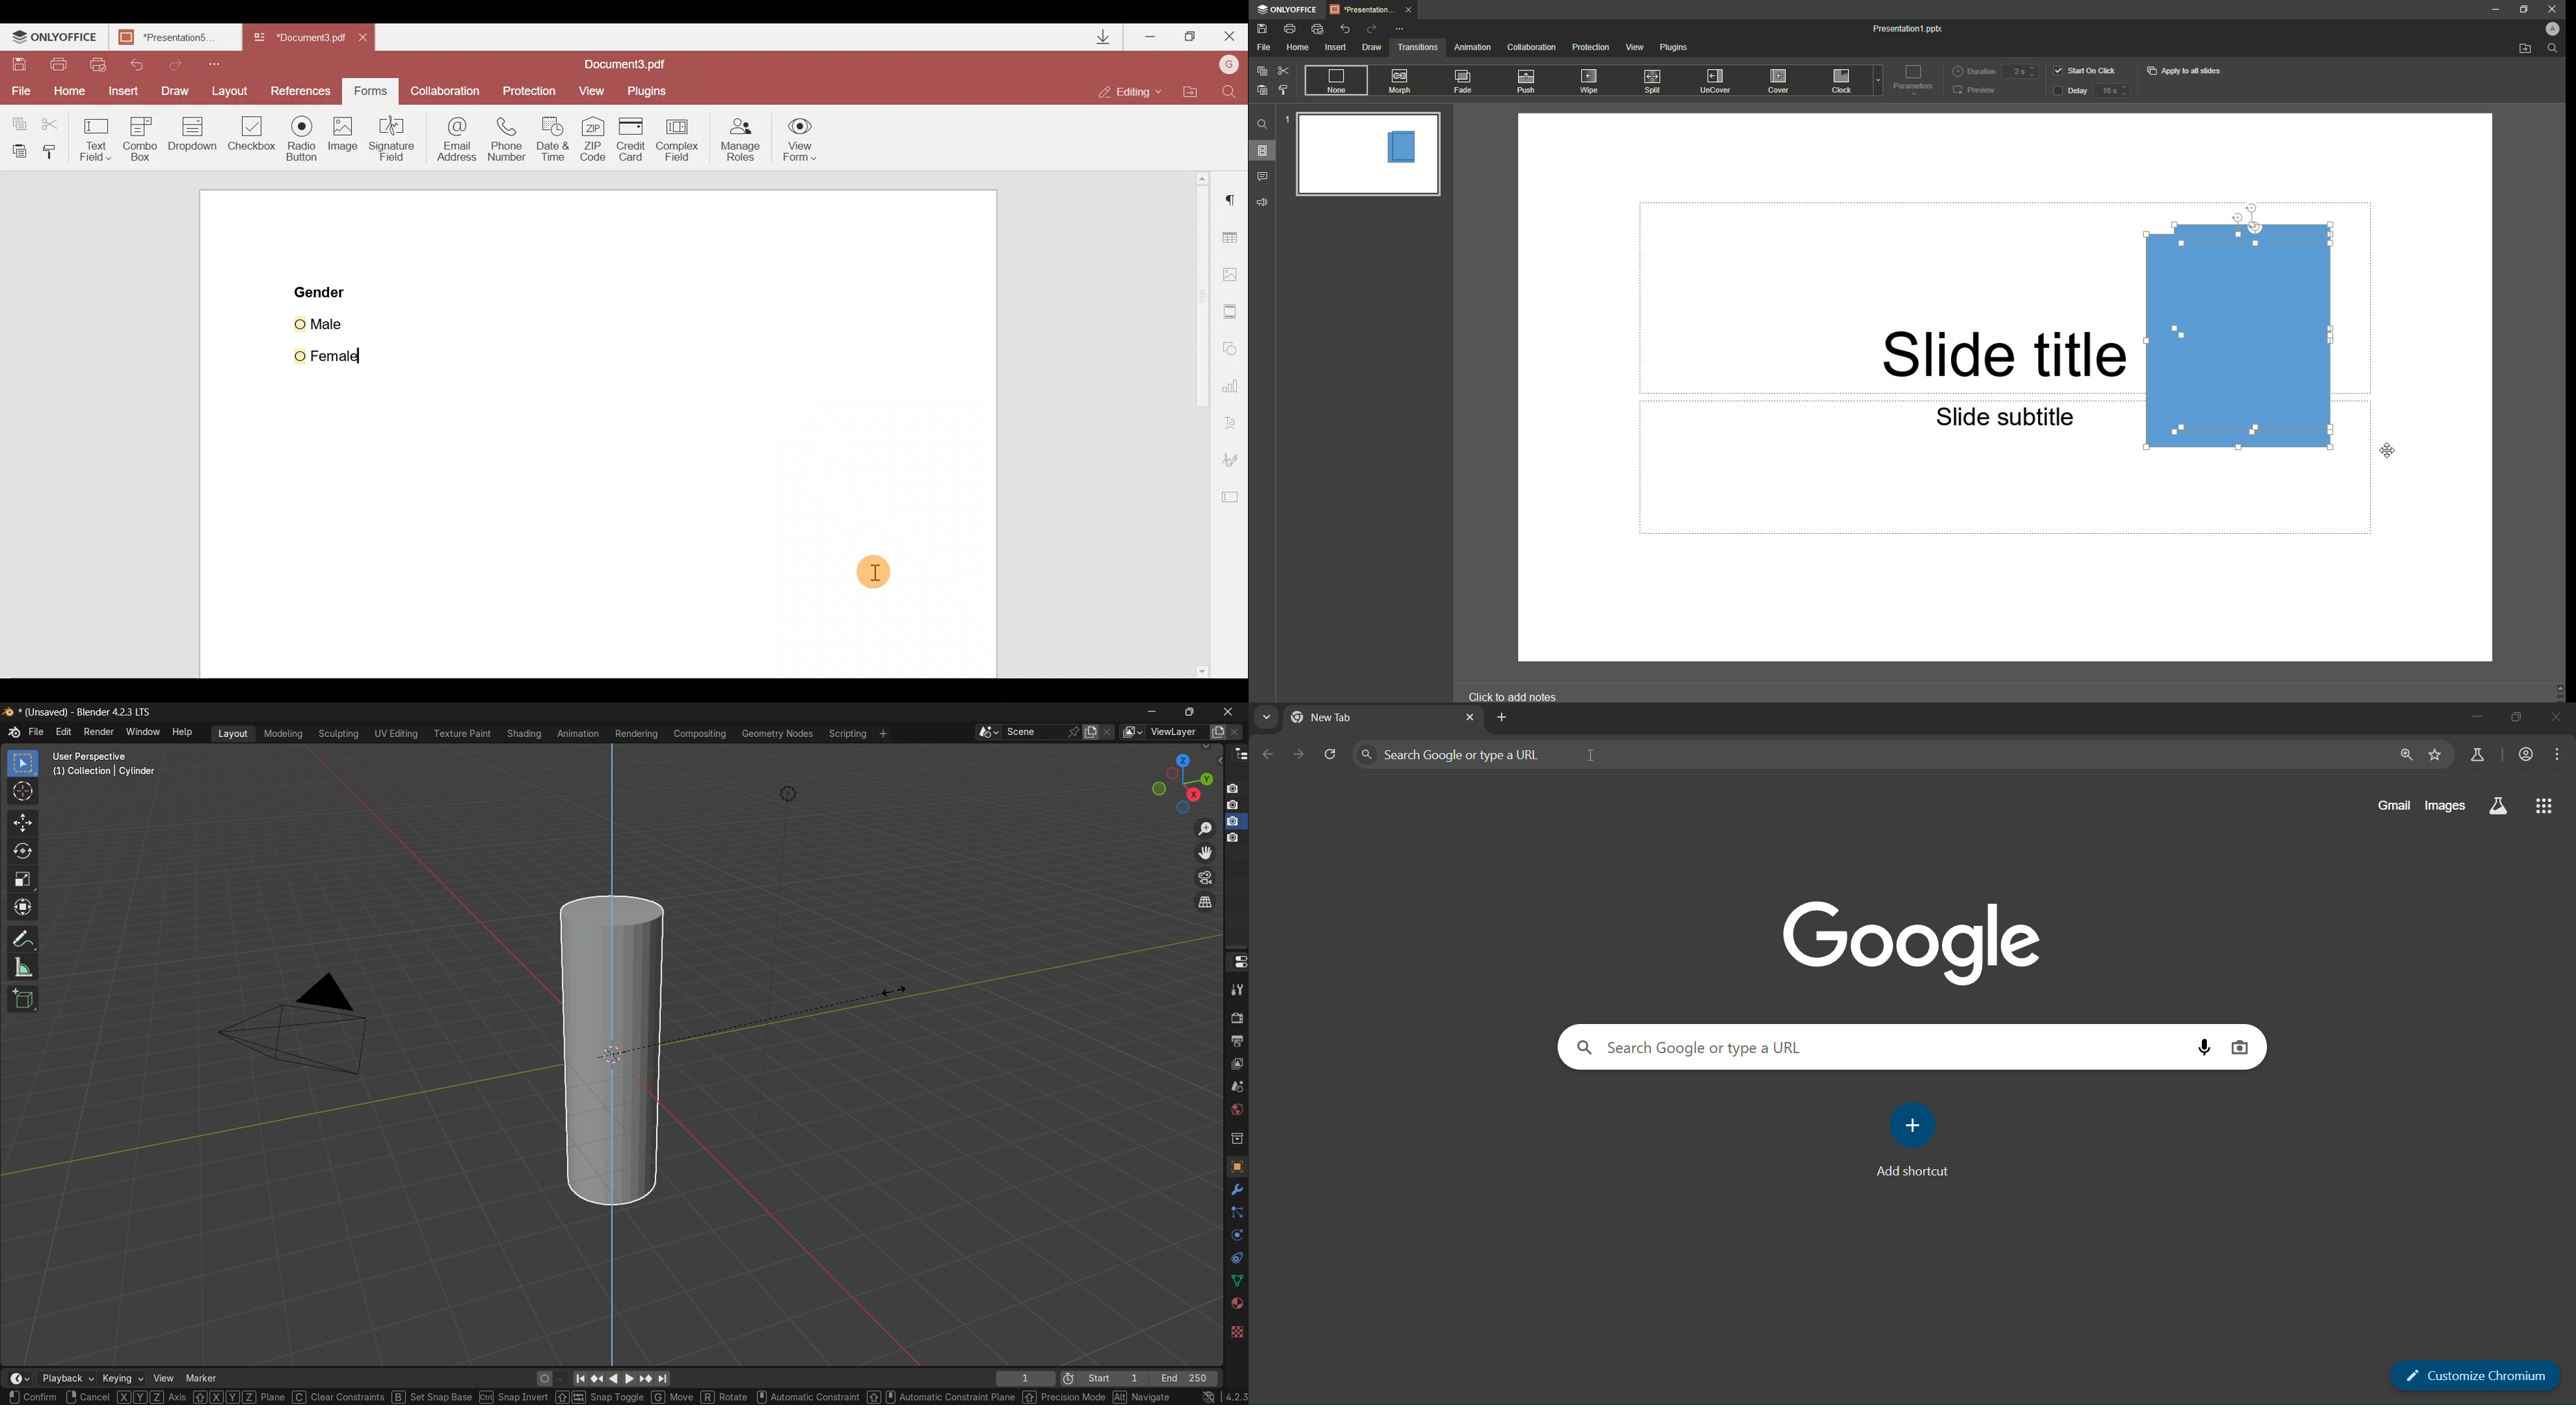  Describe the element at coordinates (94, 137) in the screenshot. I see `Text field` at that location.